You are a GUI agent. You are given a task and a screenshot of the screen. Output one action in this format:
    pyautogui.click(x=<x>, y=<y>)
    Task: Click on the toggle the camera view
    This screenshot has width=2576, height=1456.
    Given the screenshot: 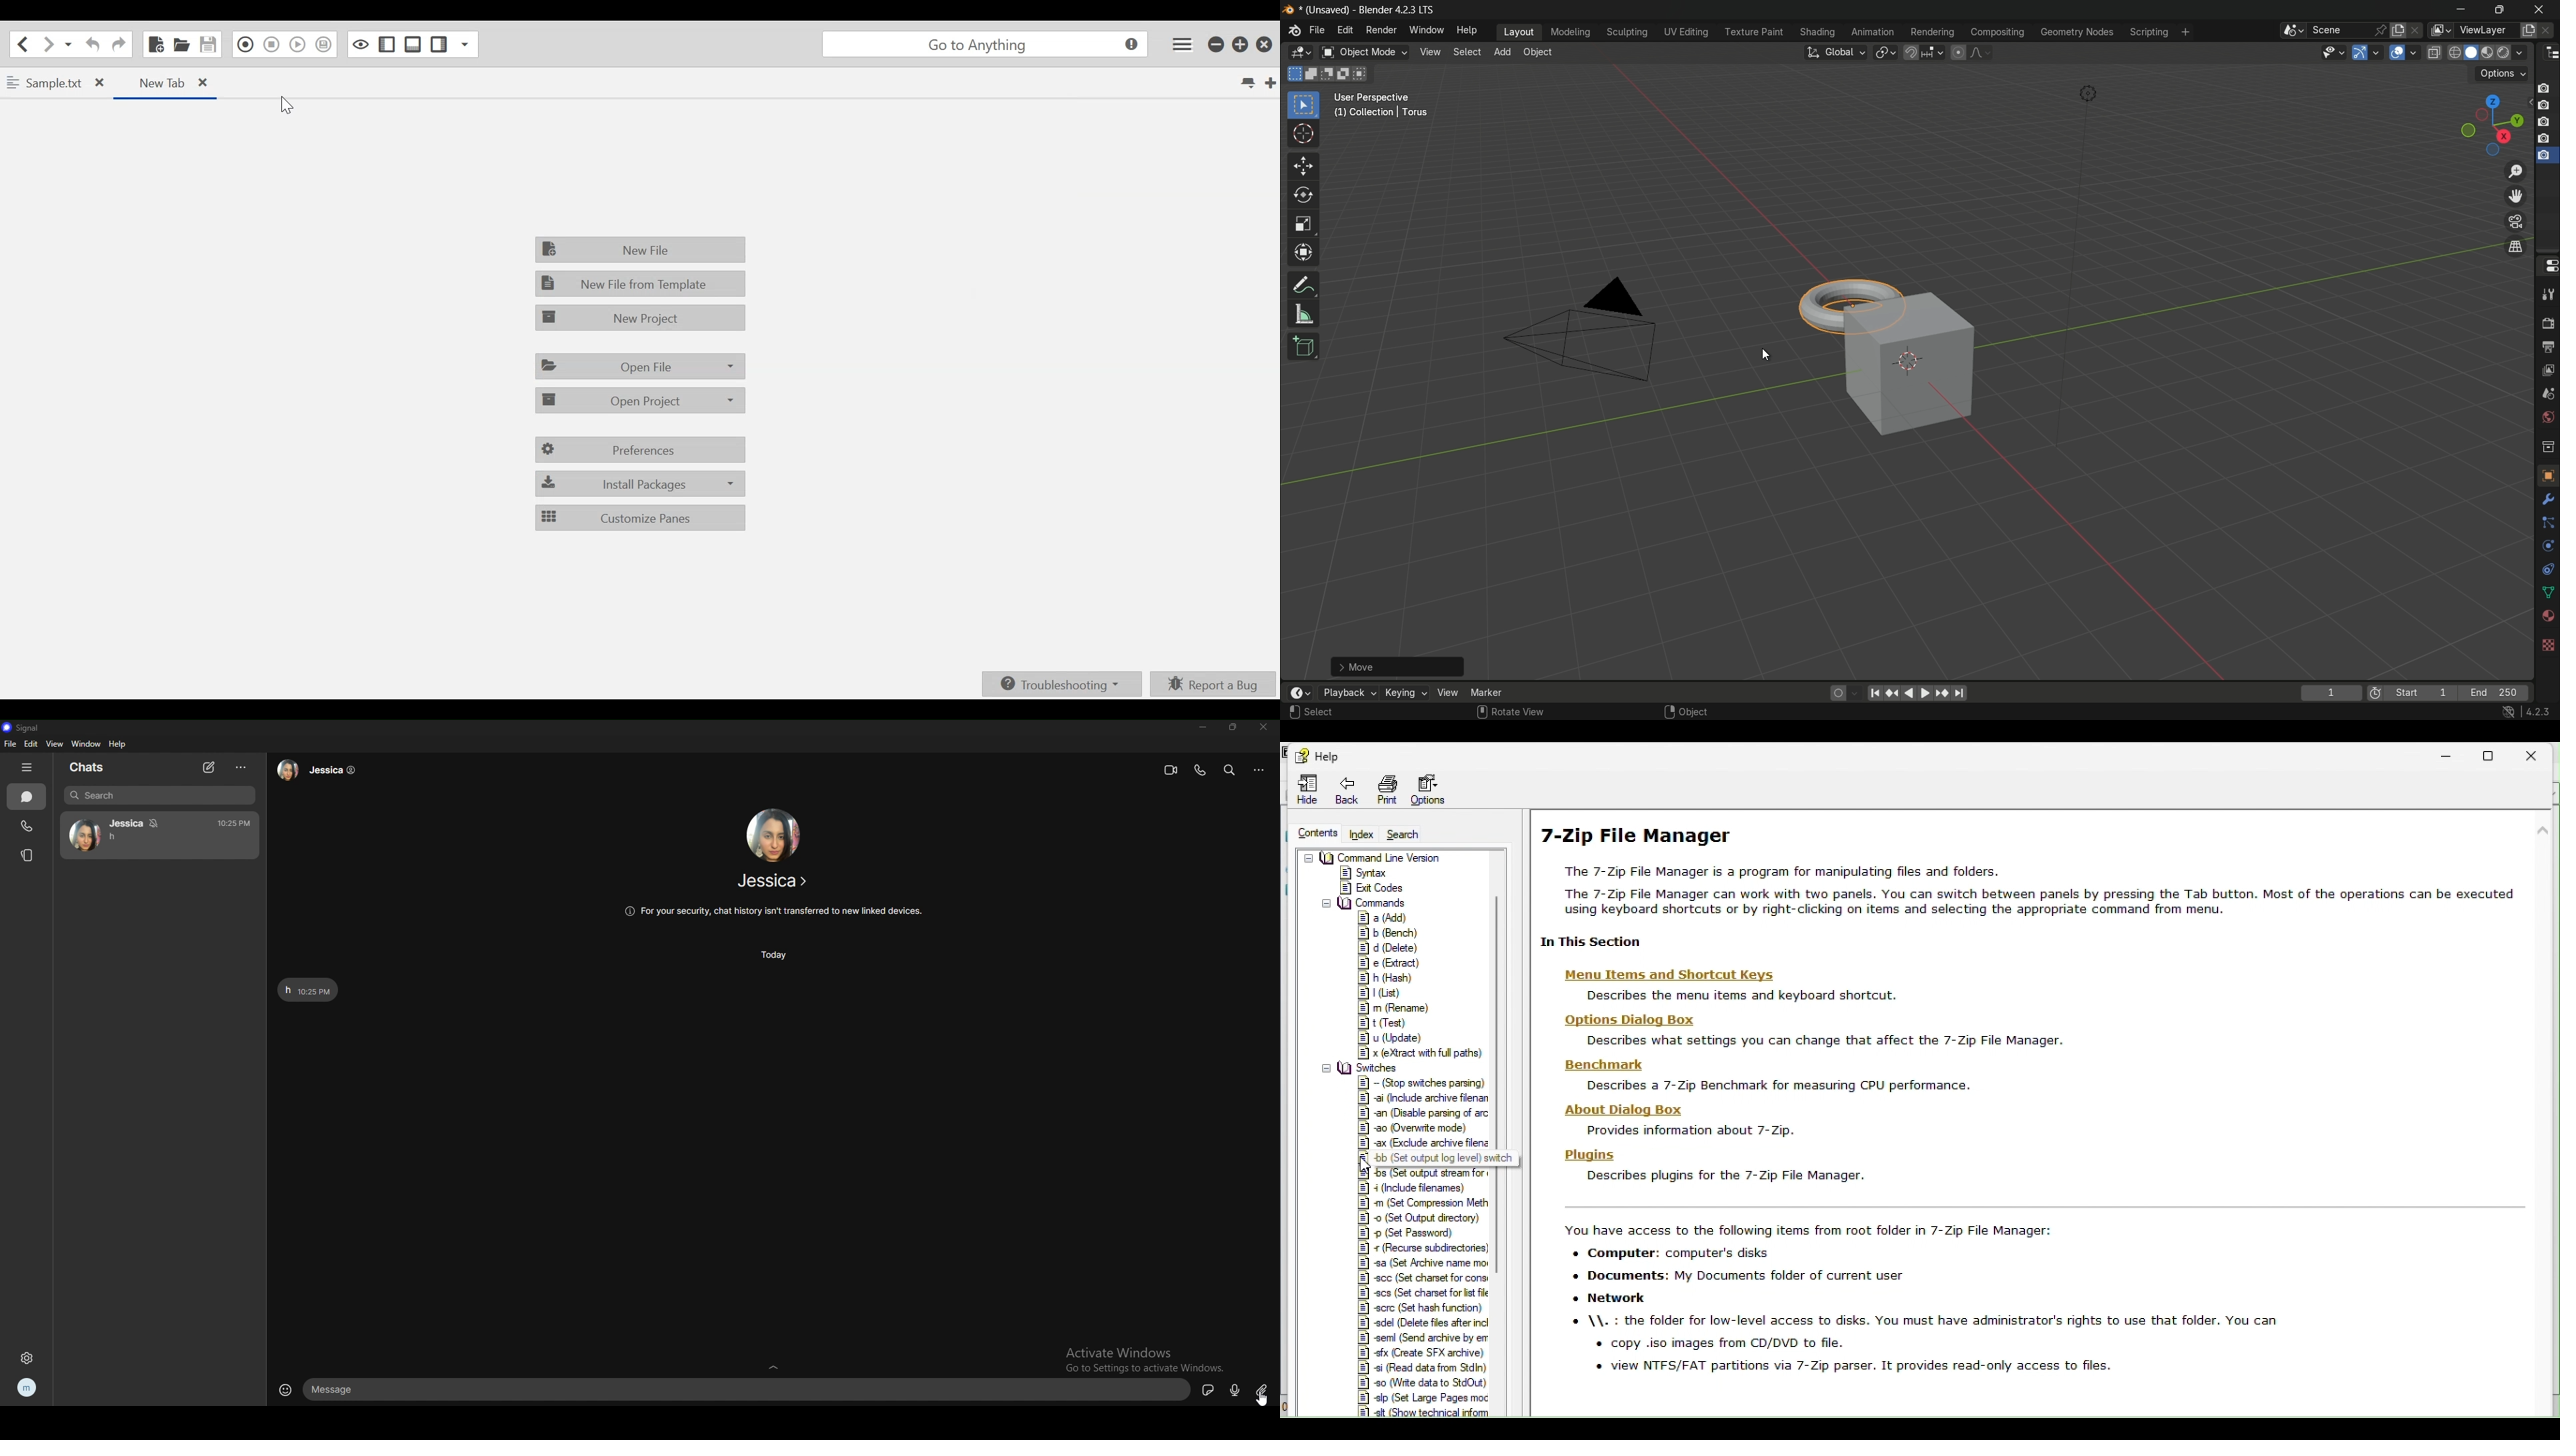 What is the action you would take?
    pyautogui.click(x=2515, y=221)
    